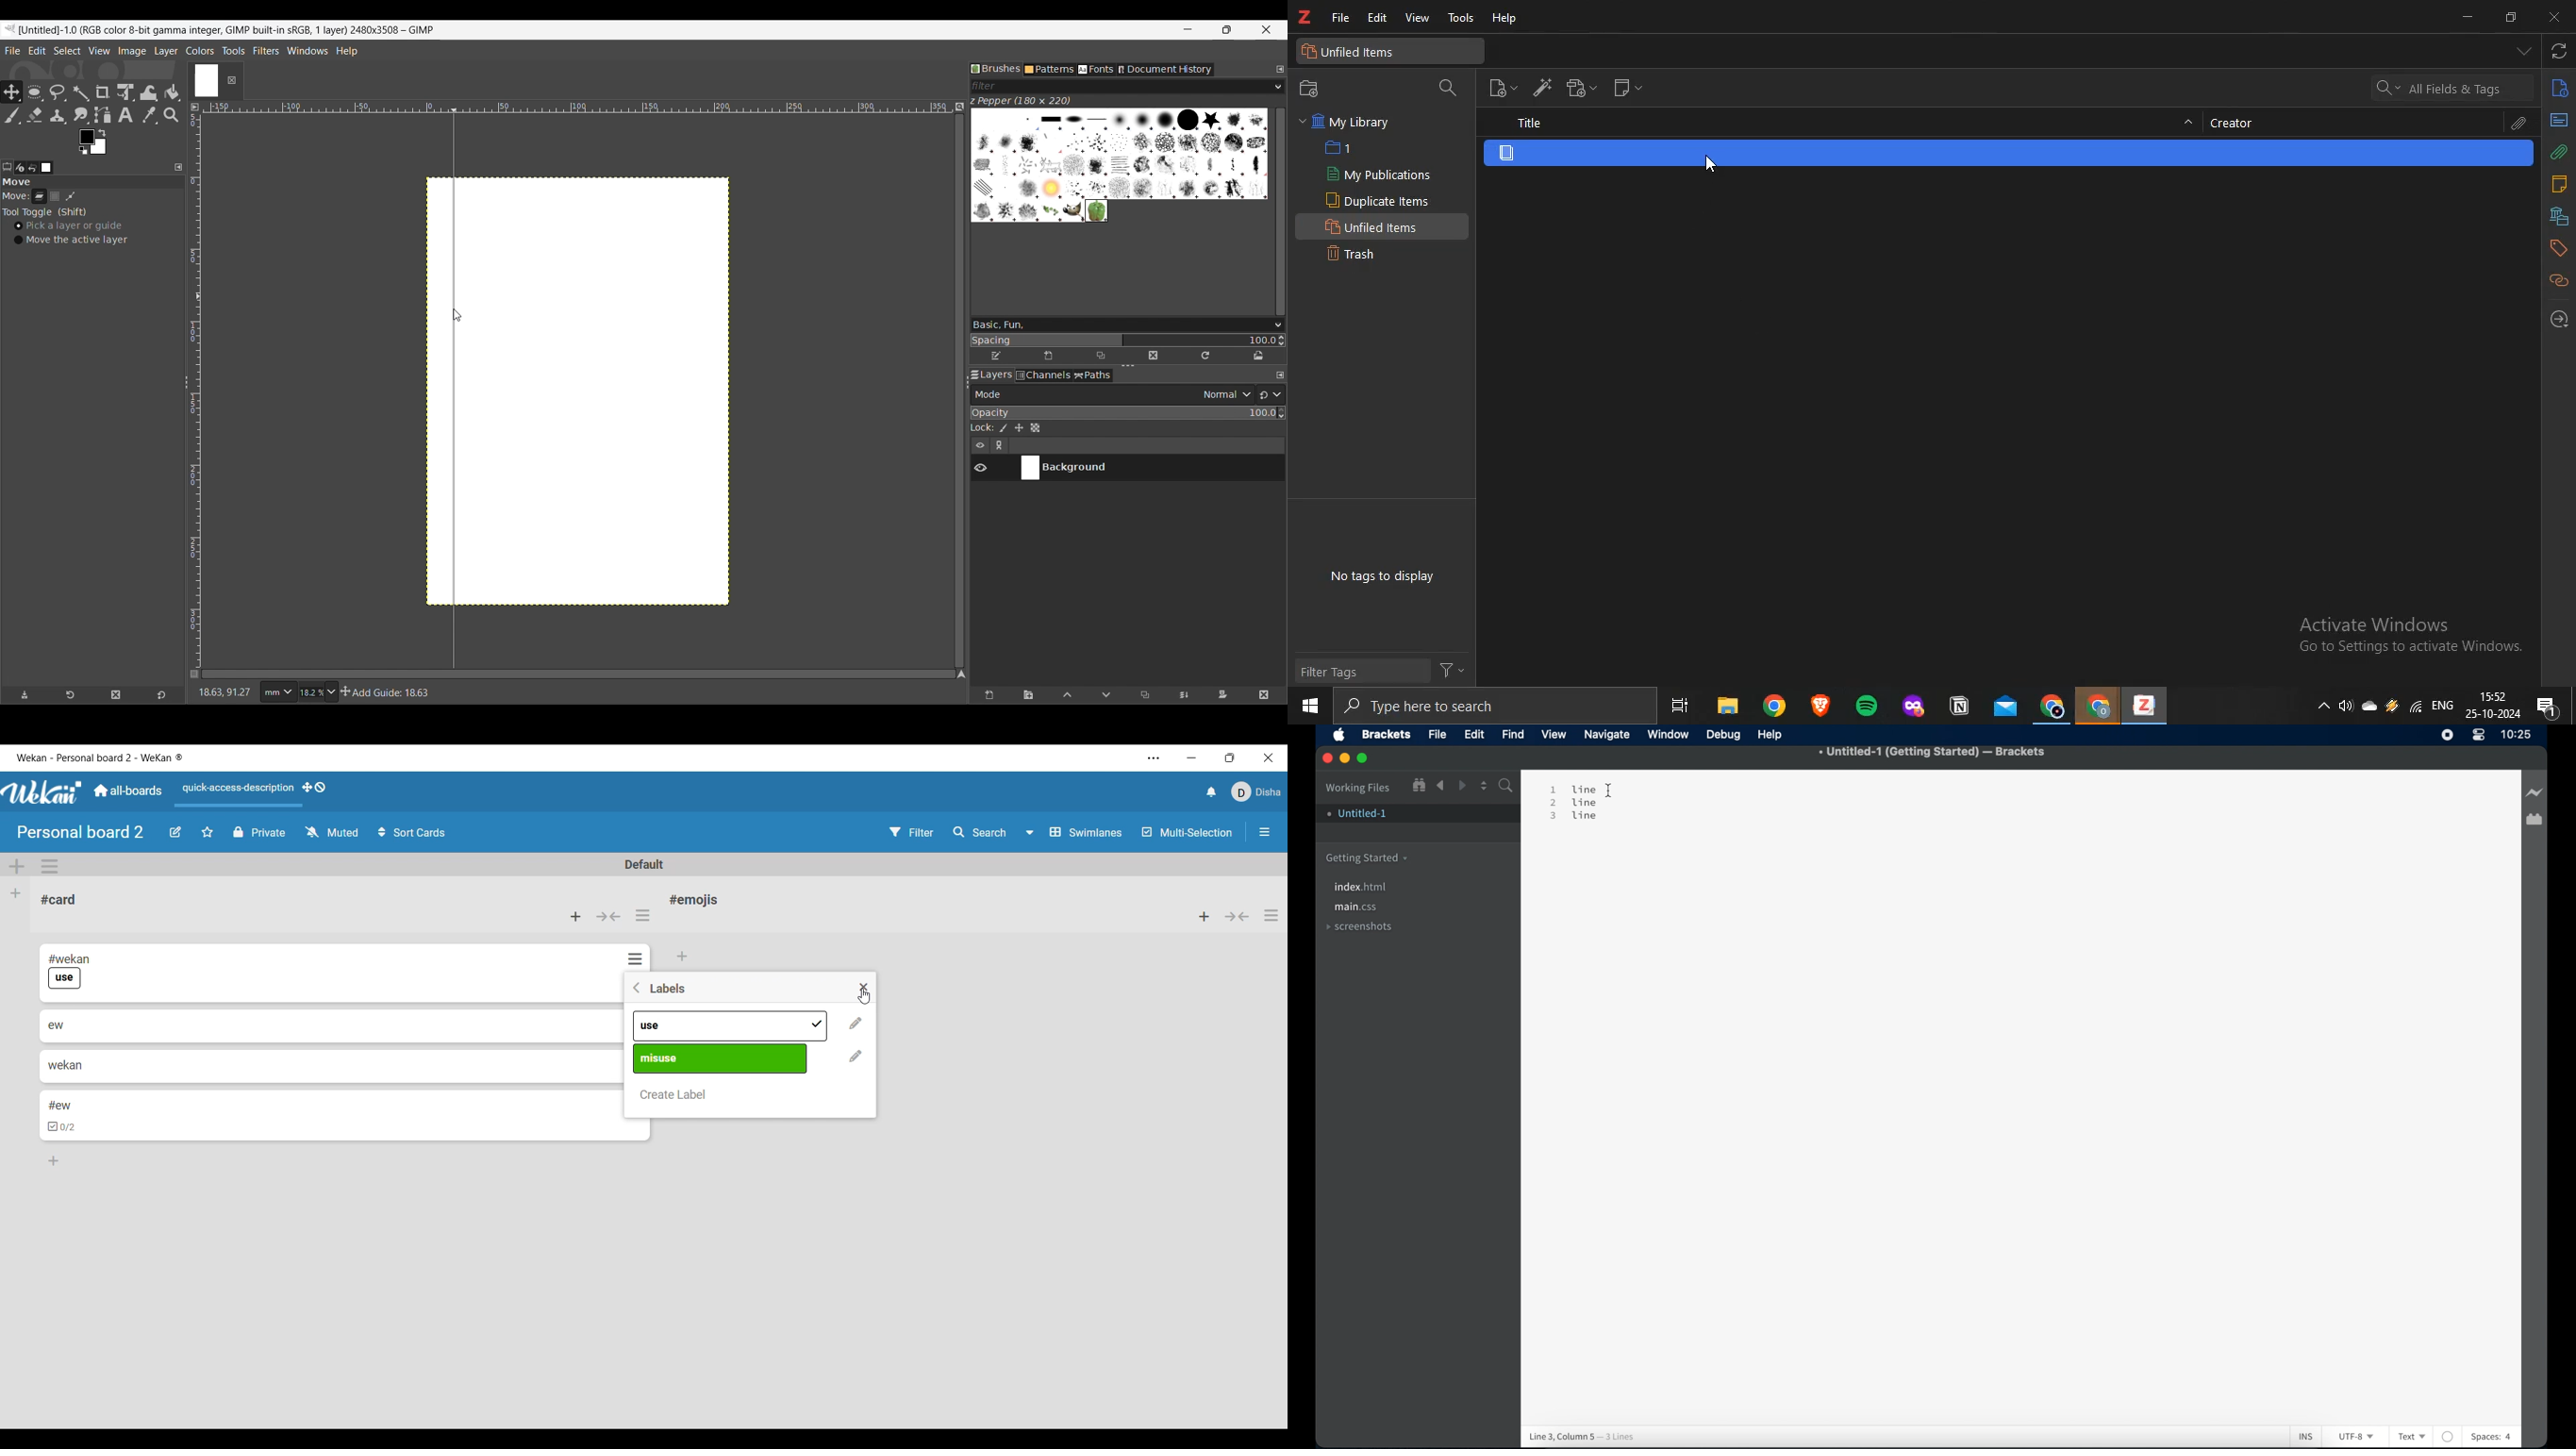 The image size is (2576, 1456). Describe the element at coordinates (452, 385) in the screenshot. I see `vertical guide line` at that location.